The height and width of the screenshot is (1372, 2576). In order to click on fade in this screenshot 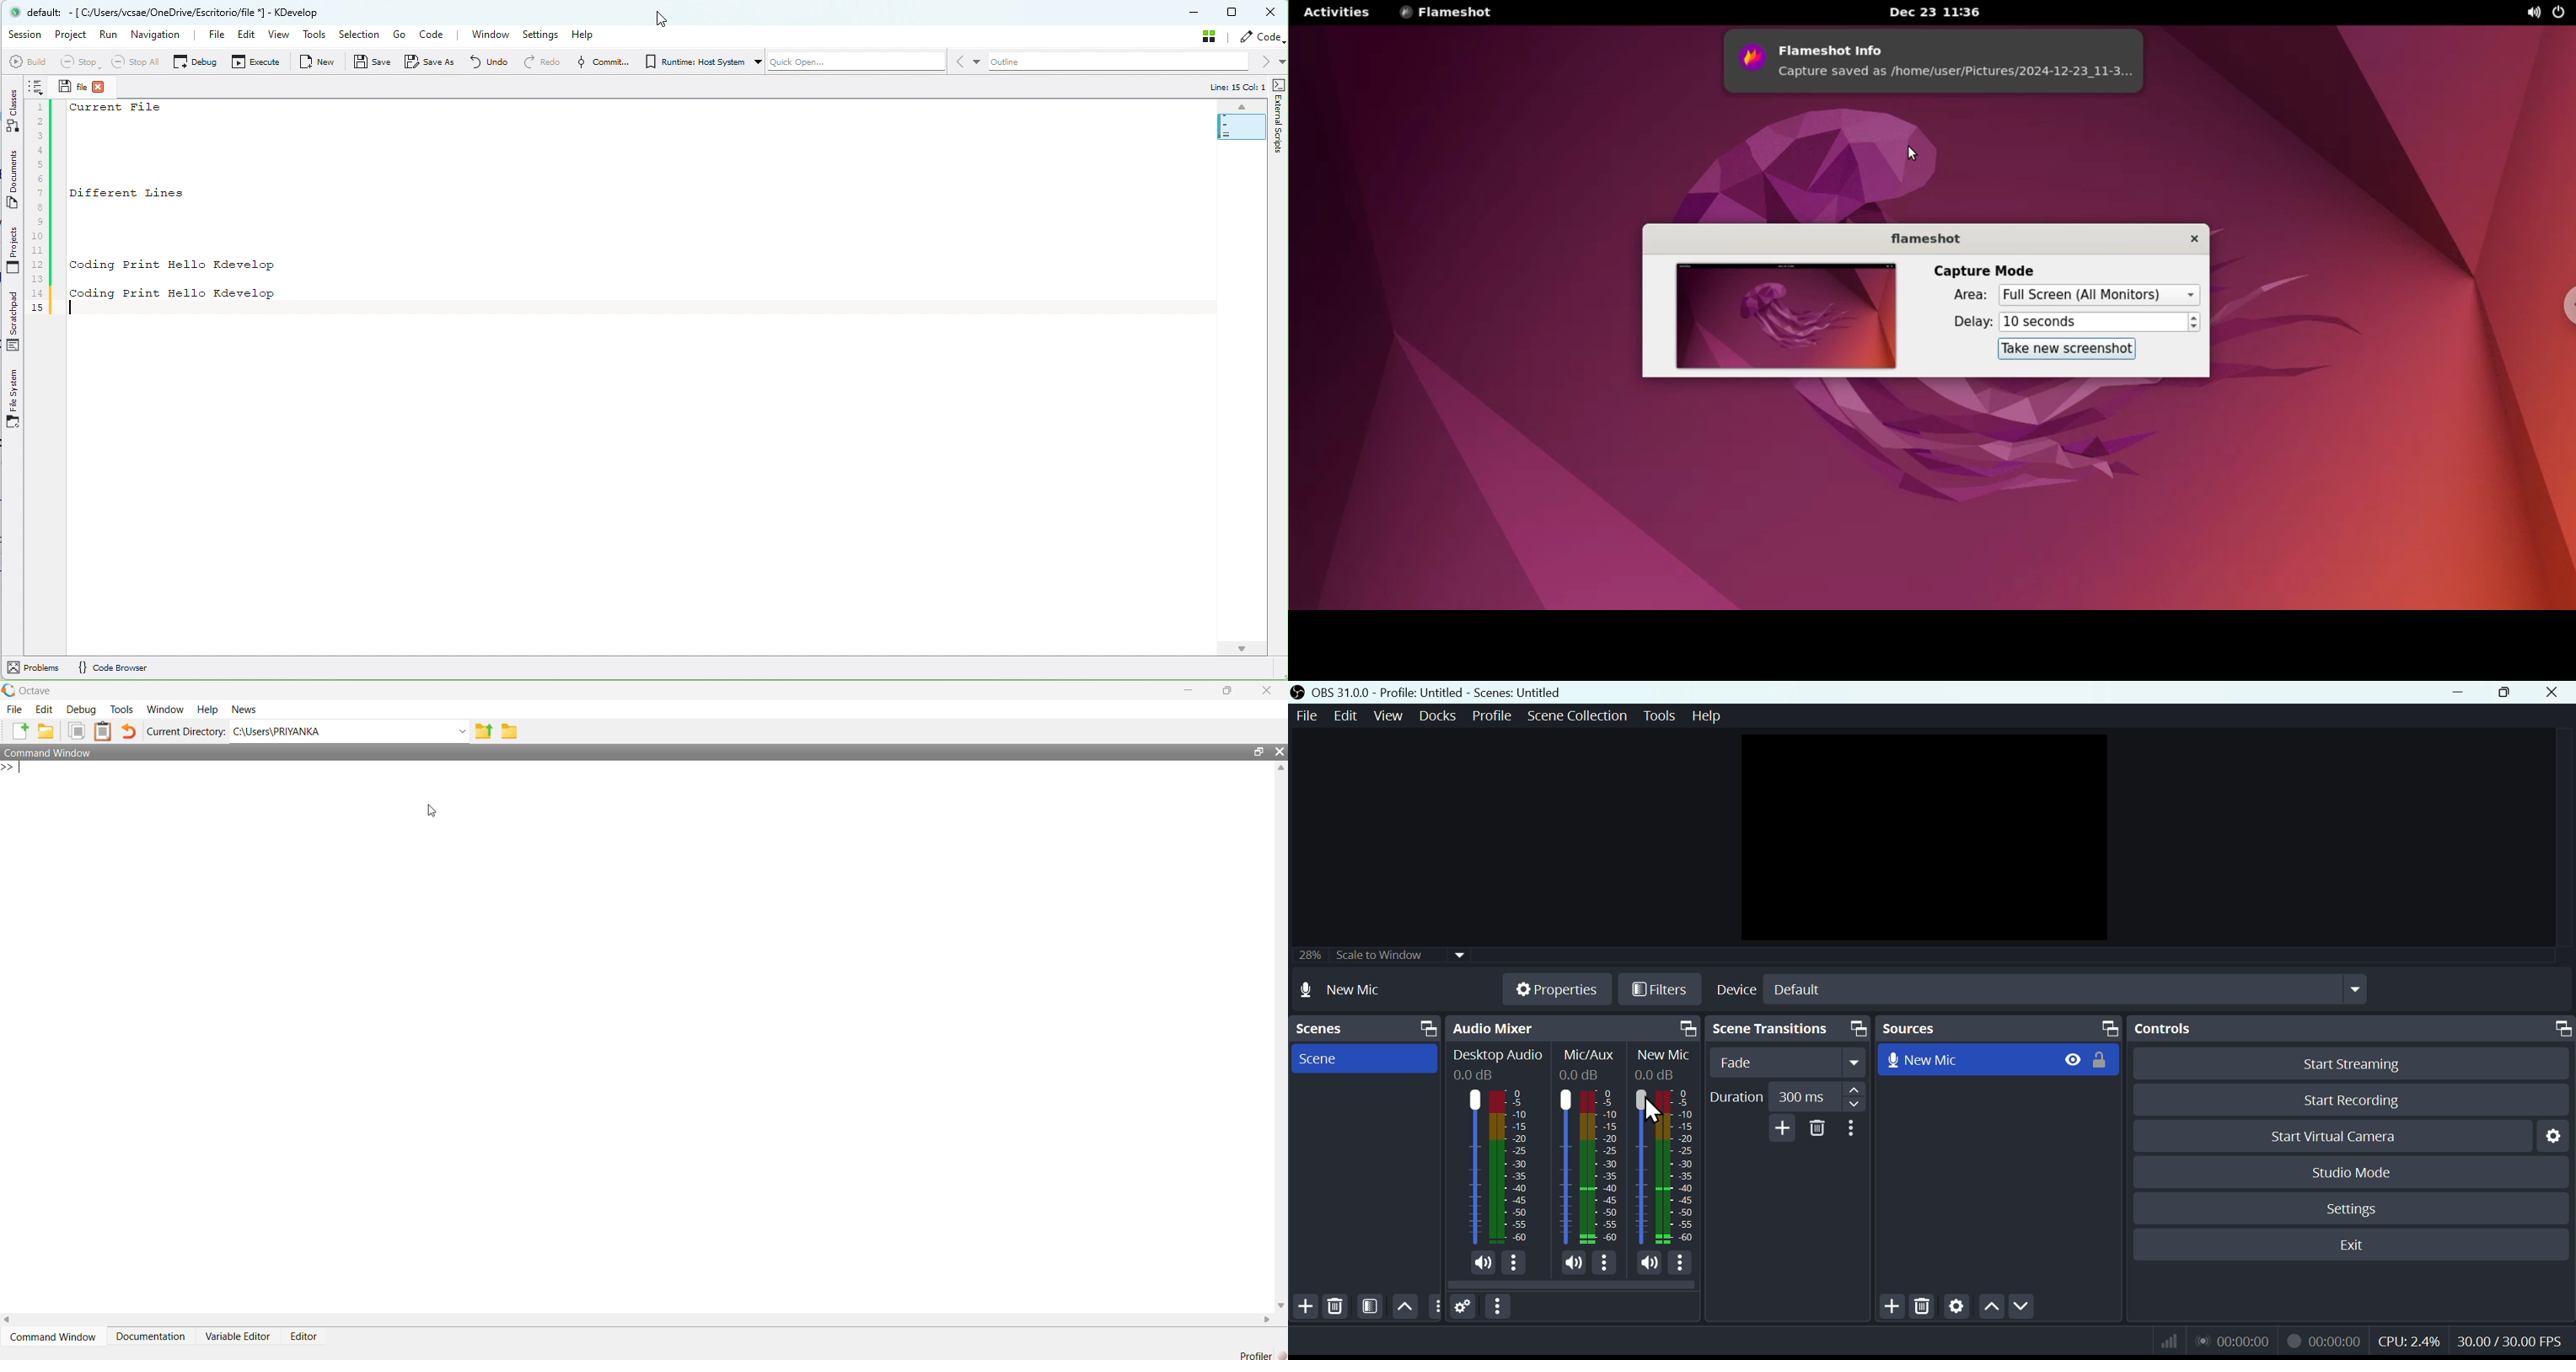, I will do `click(1789, 1063)`.